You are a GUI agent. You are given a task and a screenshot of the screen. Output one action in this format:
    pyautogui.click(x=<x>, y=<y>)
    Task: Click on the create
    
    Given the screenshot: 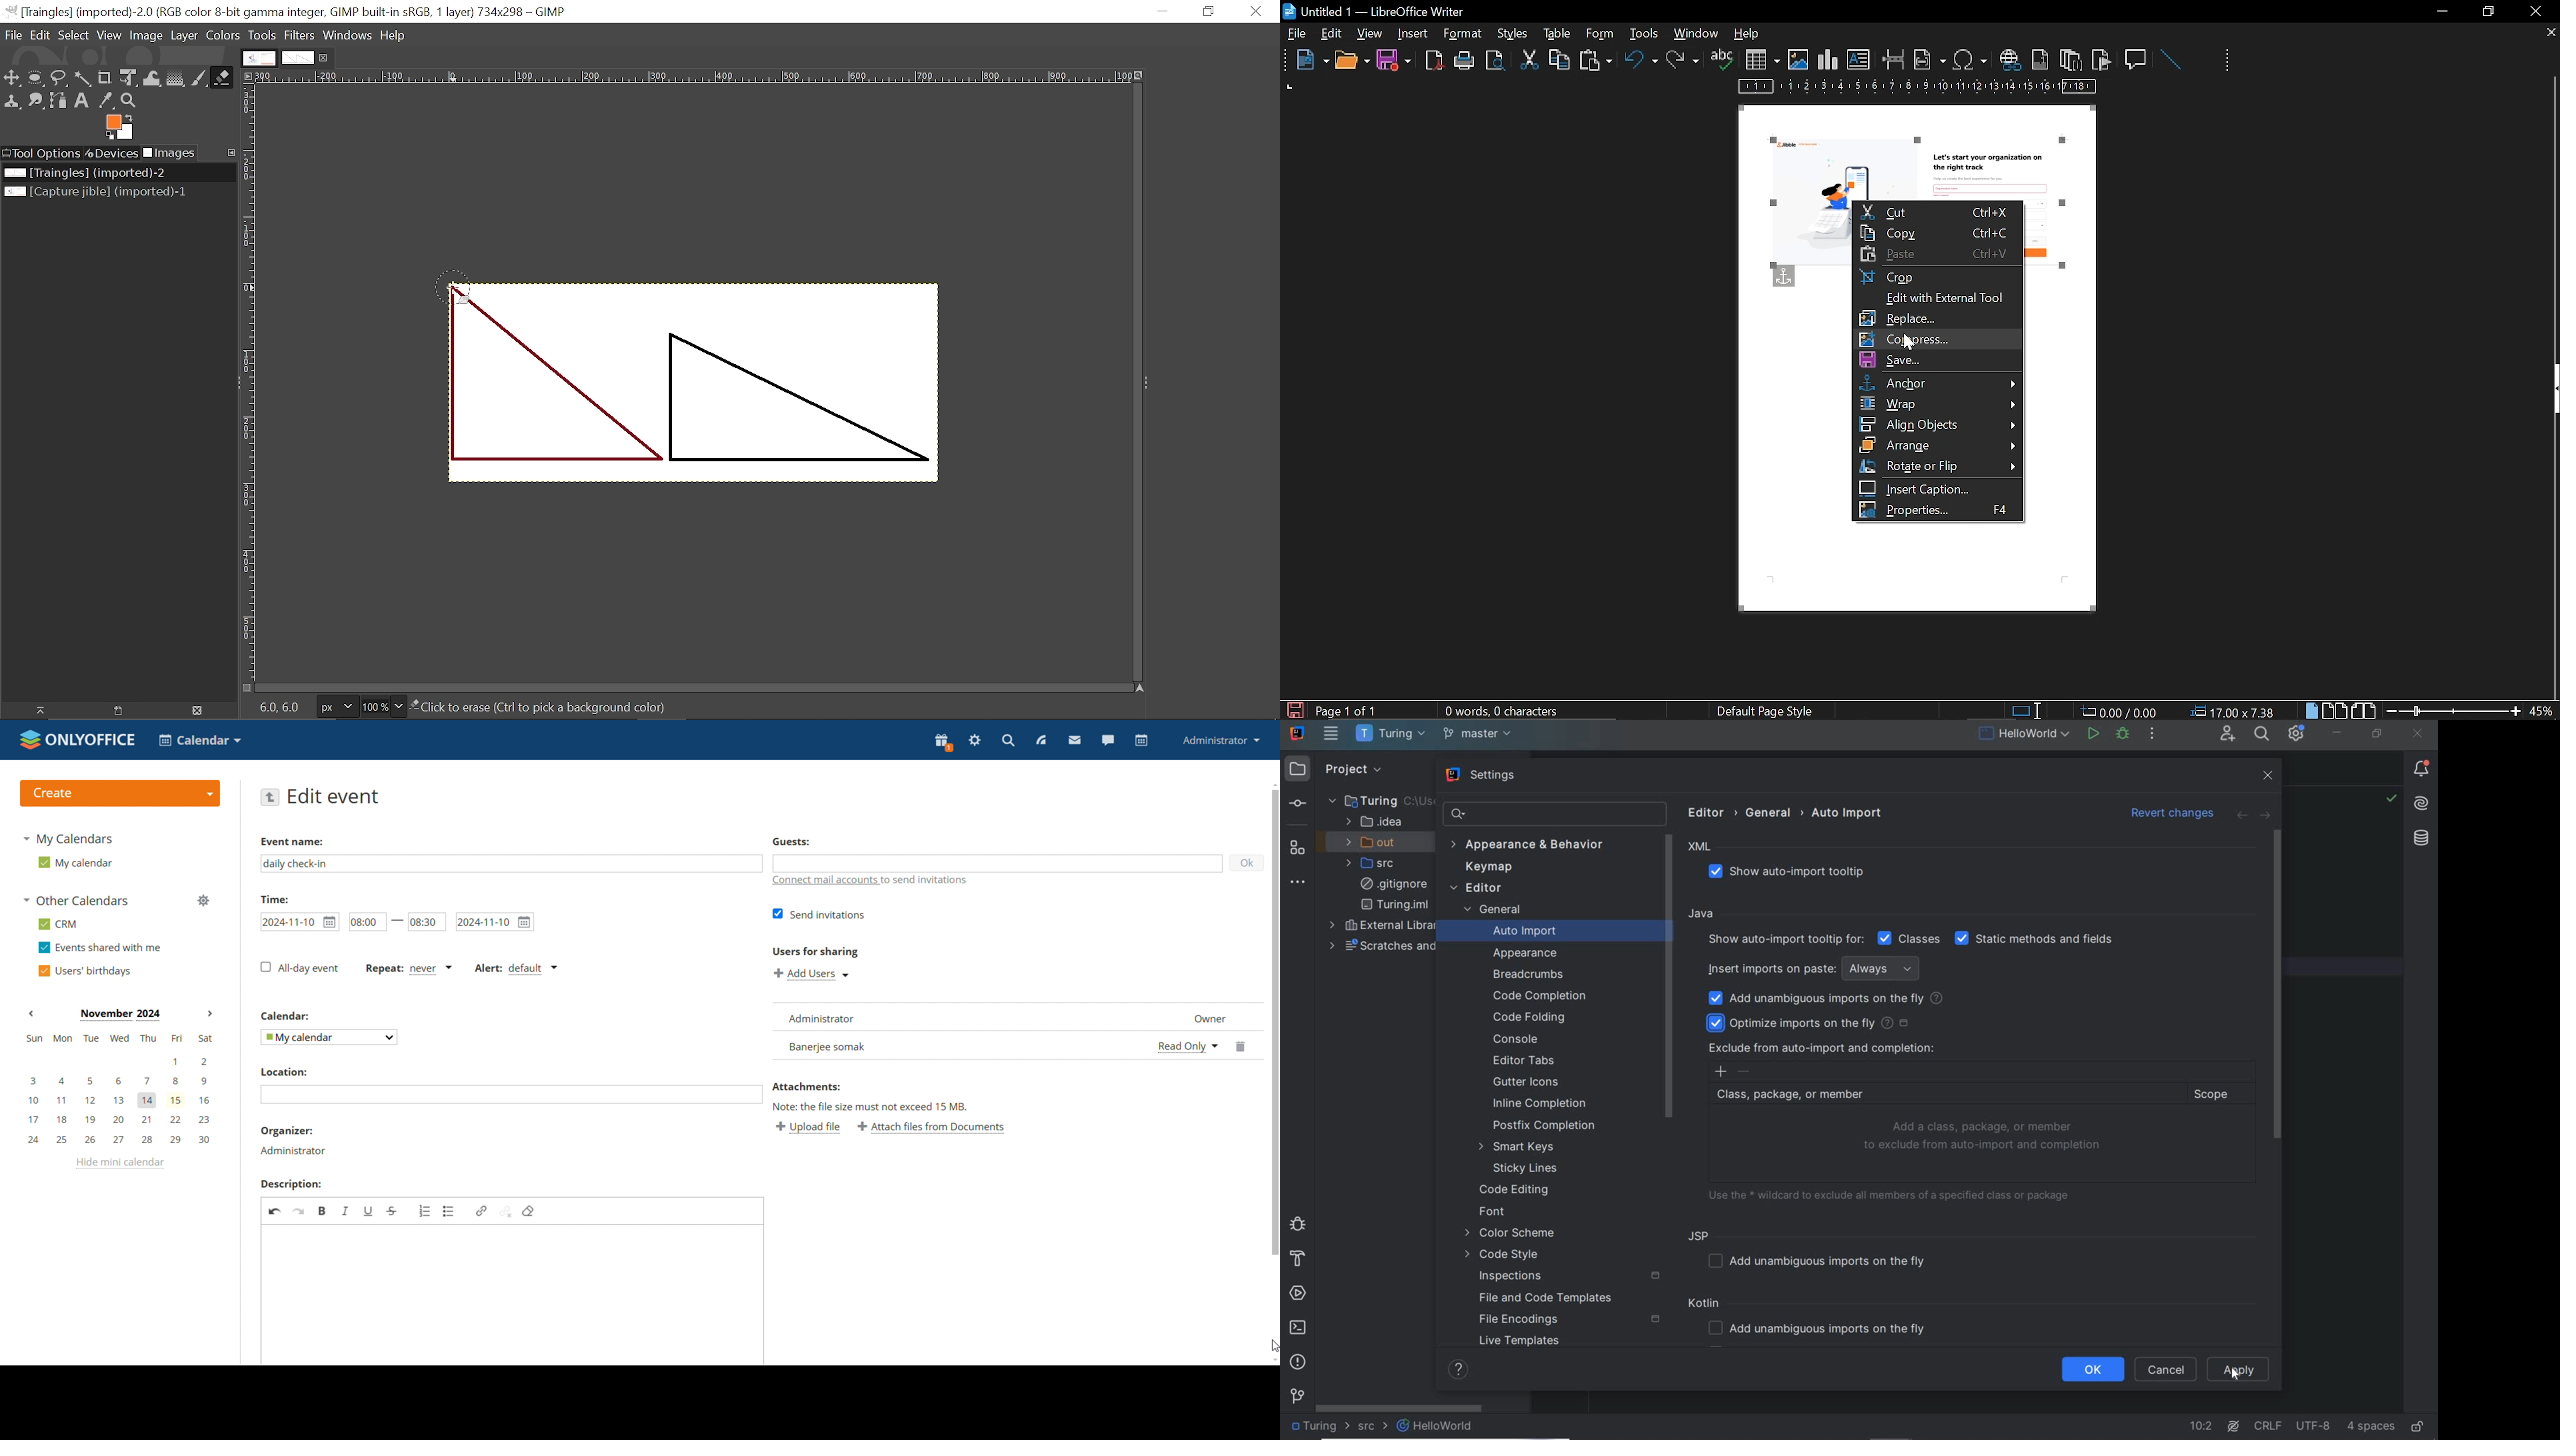 What is the action you would take?
    pyautogui.click(x=119, y=793)
    